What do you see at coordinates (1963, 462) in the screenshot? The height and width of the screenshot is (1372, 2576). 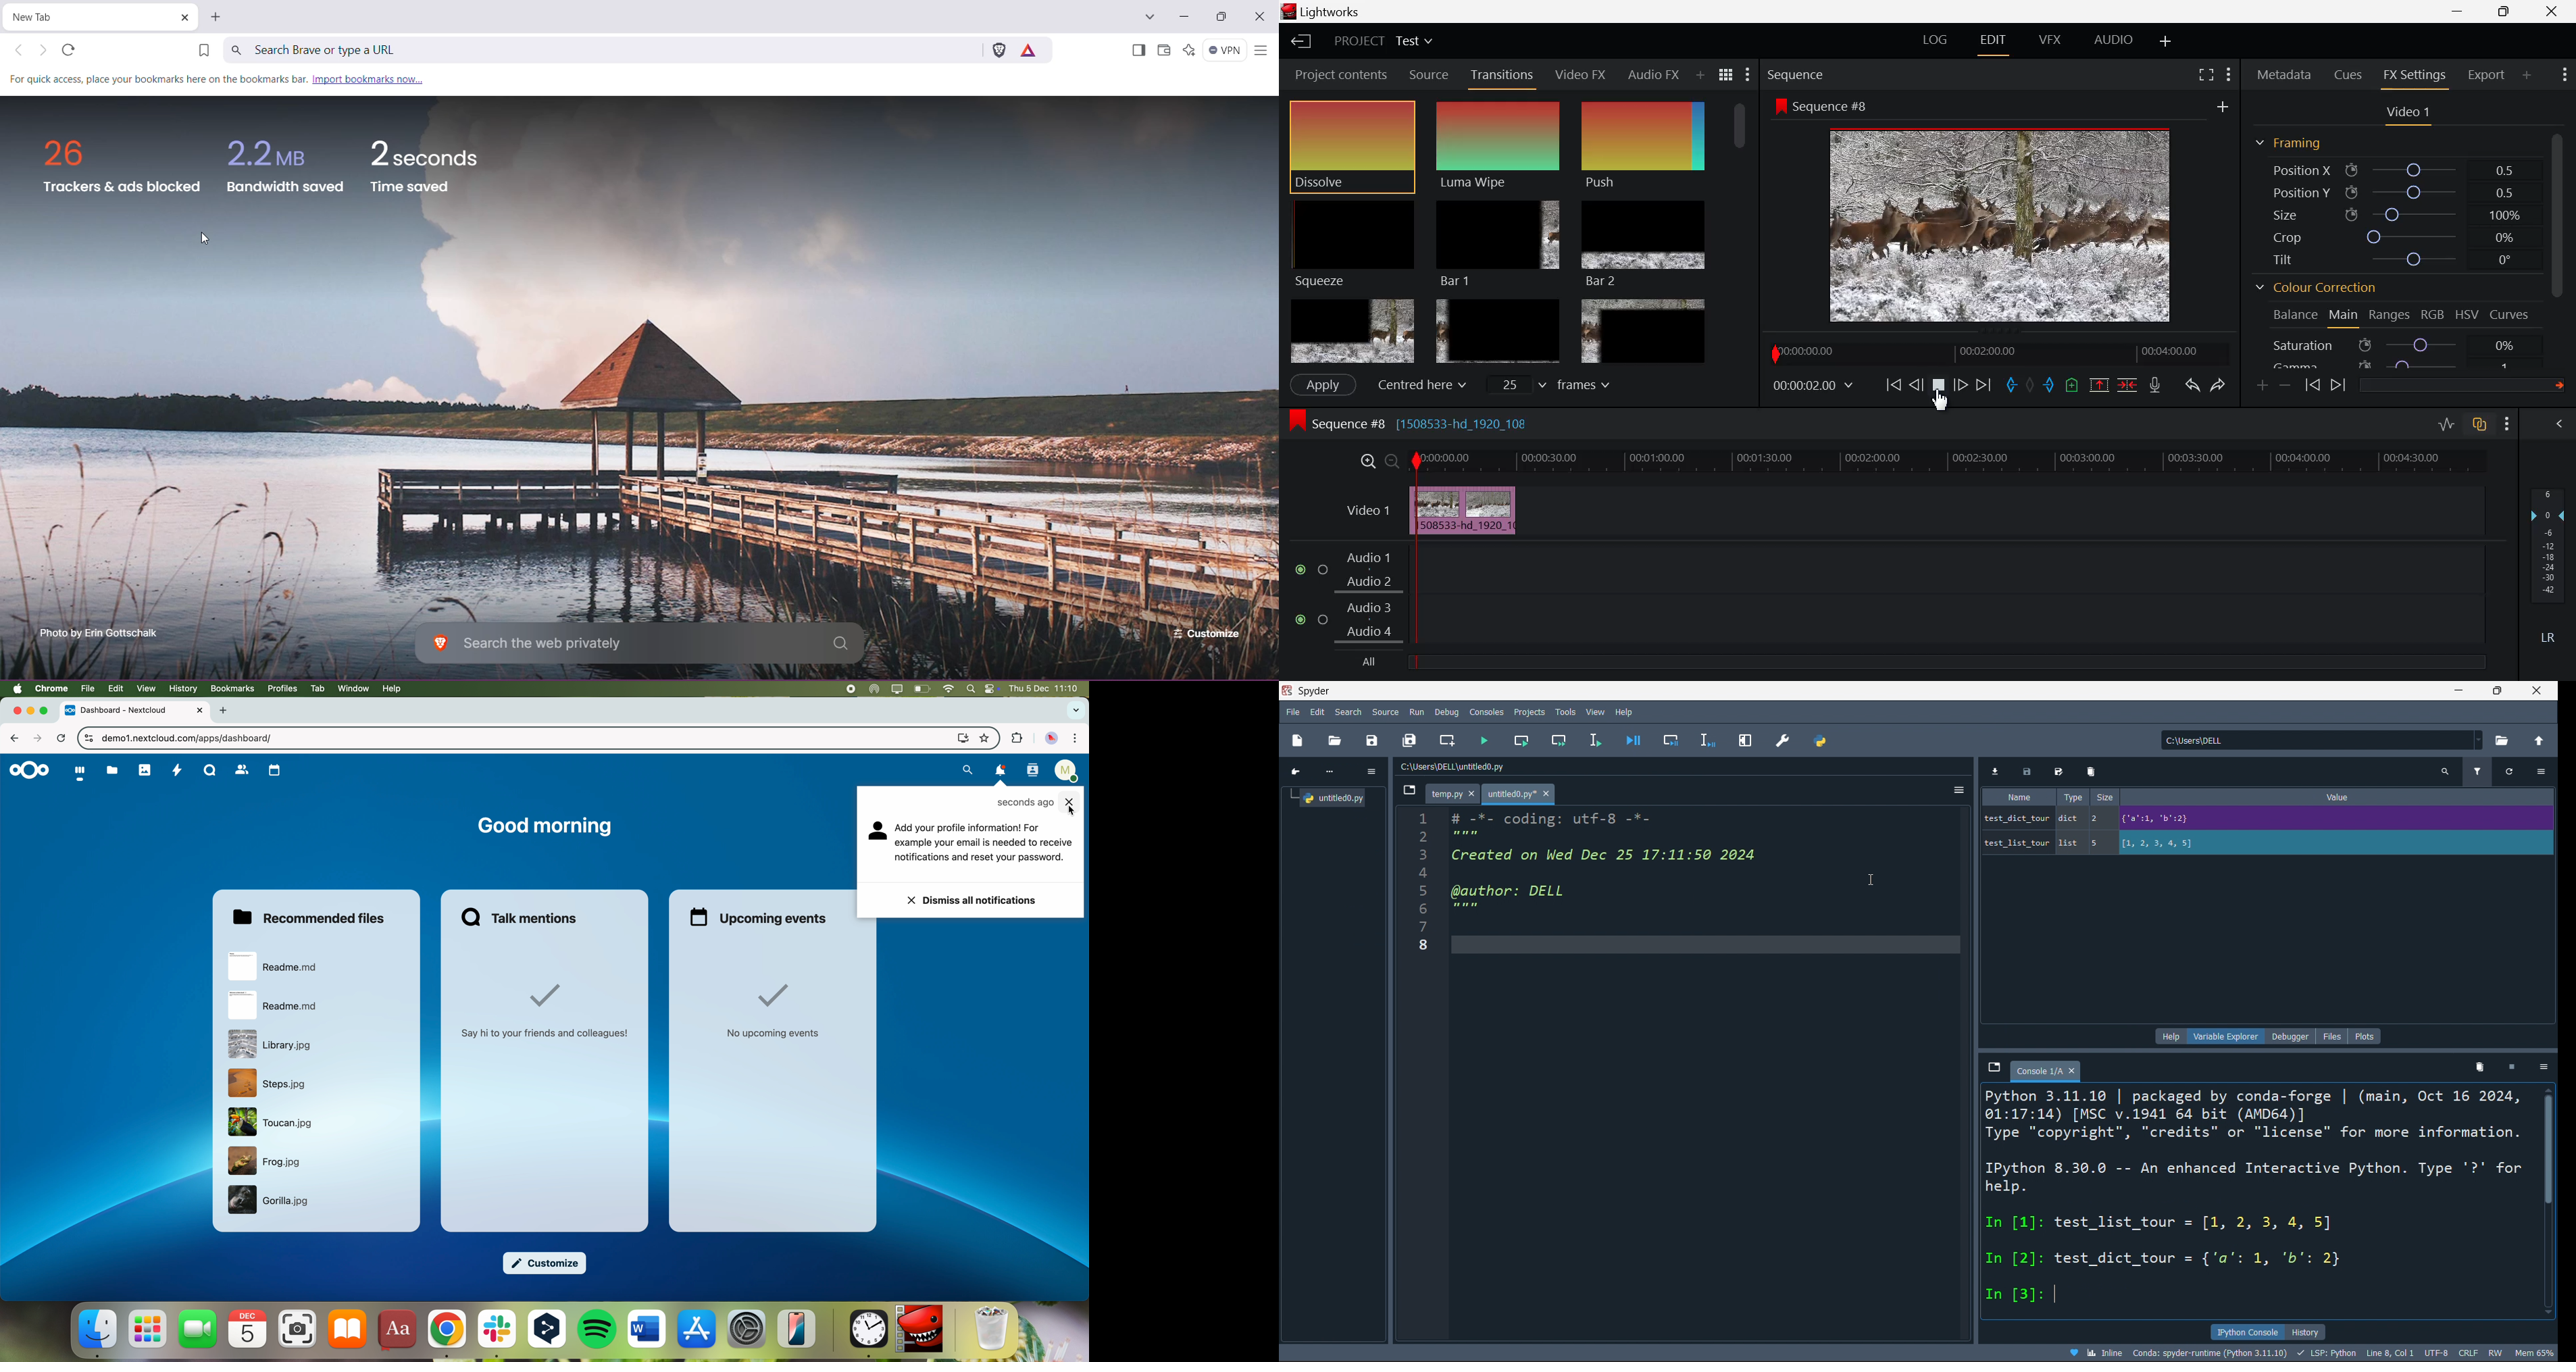 I see `Project Timeline` at bounding box center [1963, 462].